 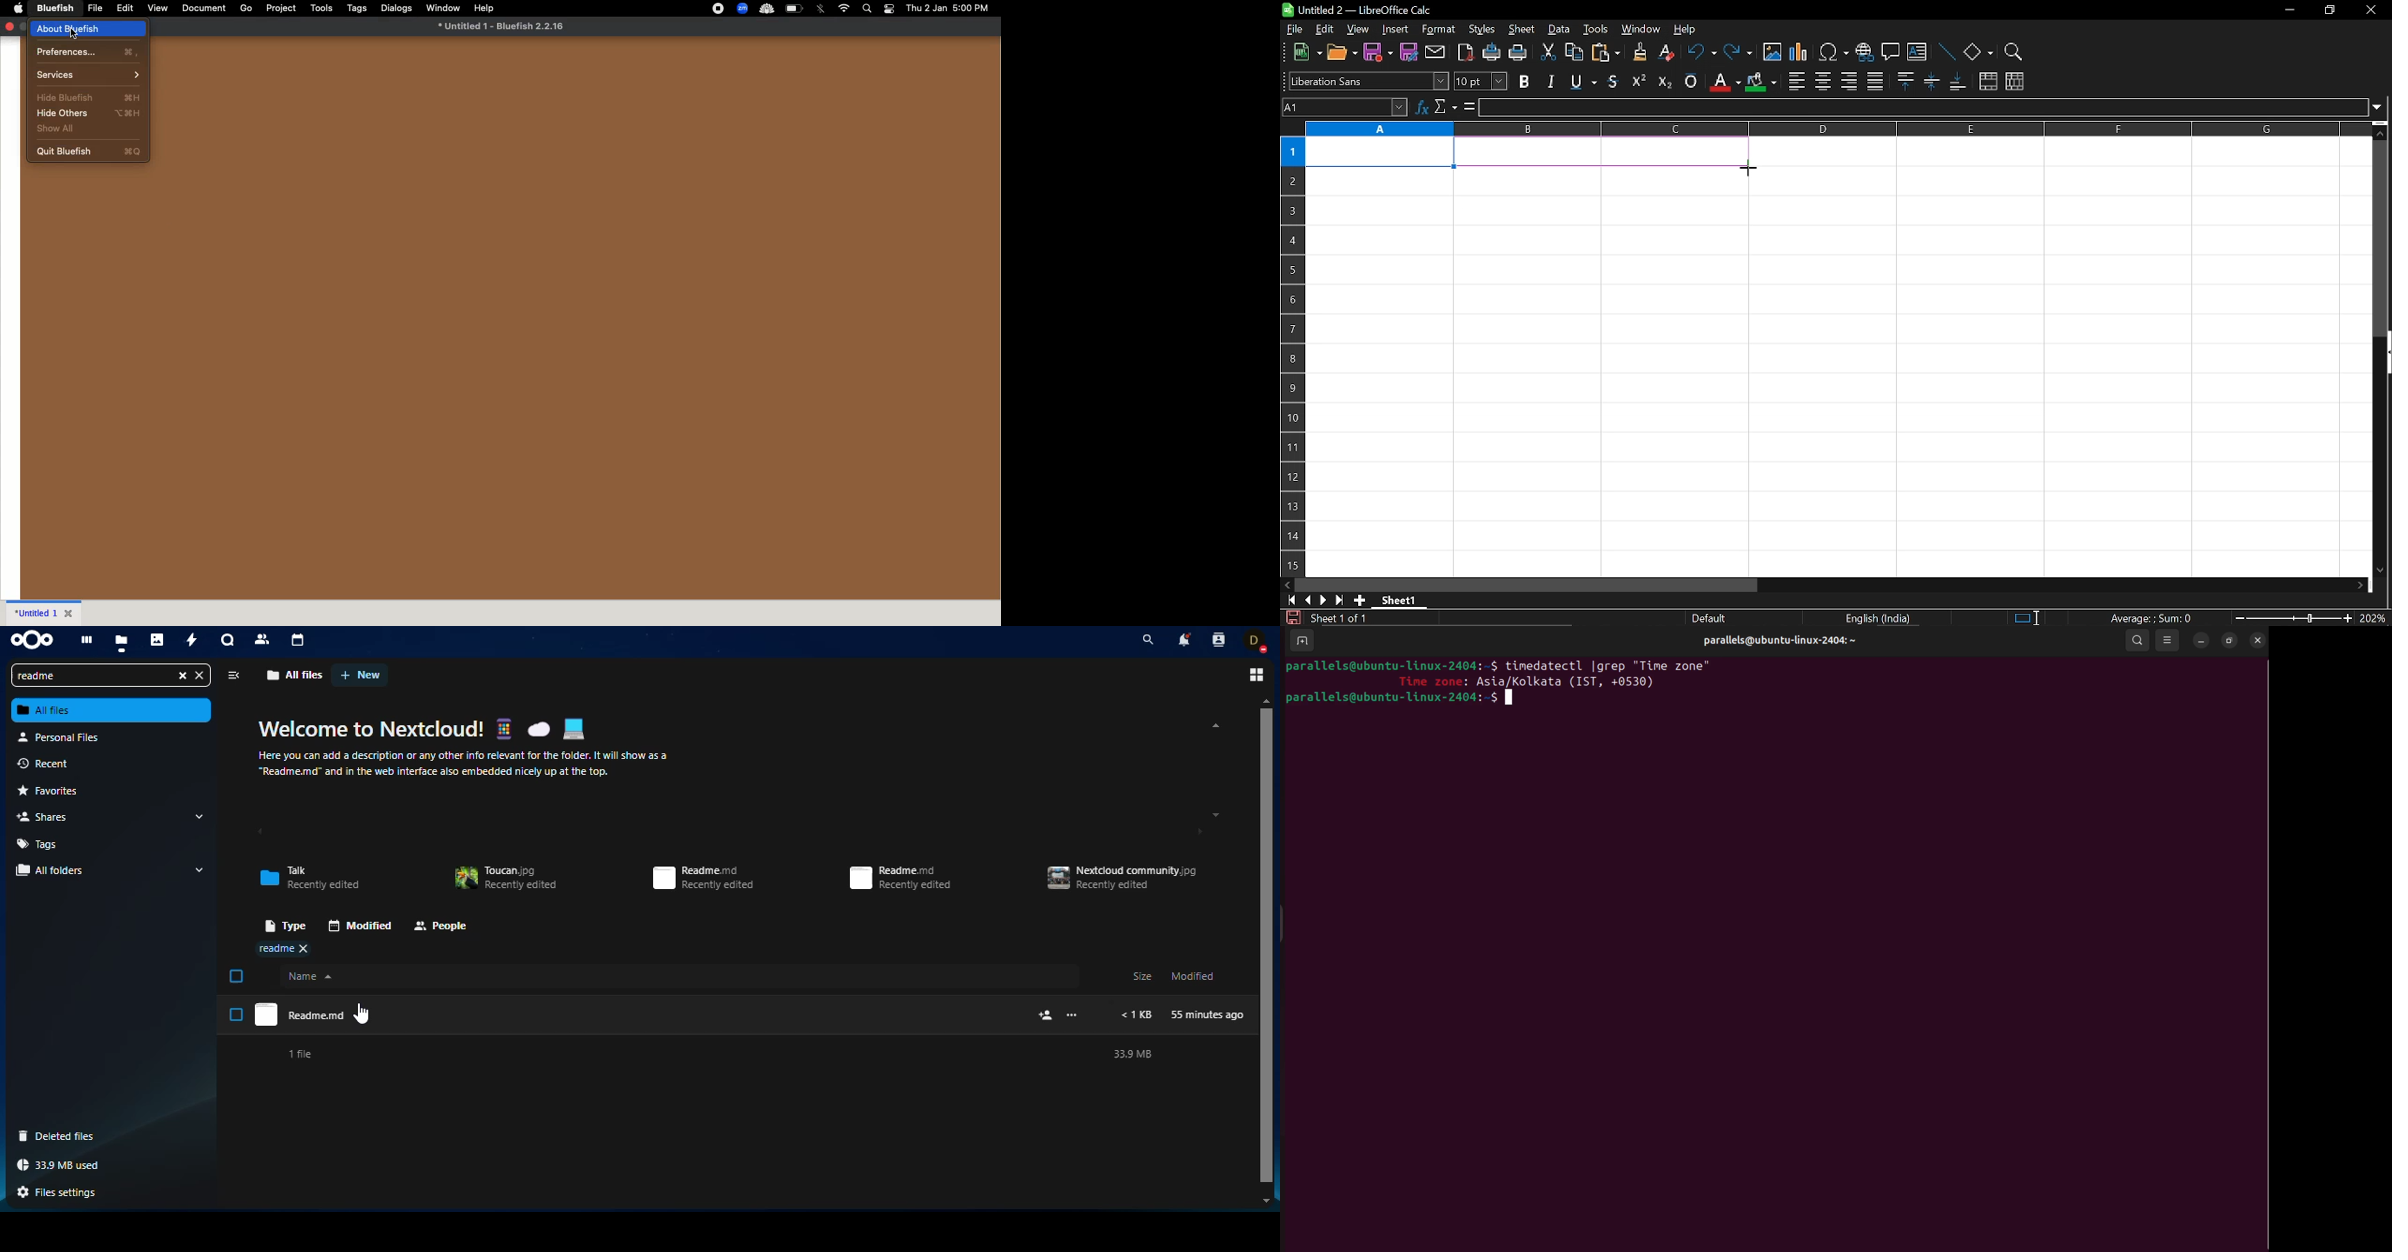 I want to click on close, so click(x=2258, y=639).